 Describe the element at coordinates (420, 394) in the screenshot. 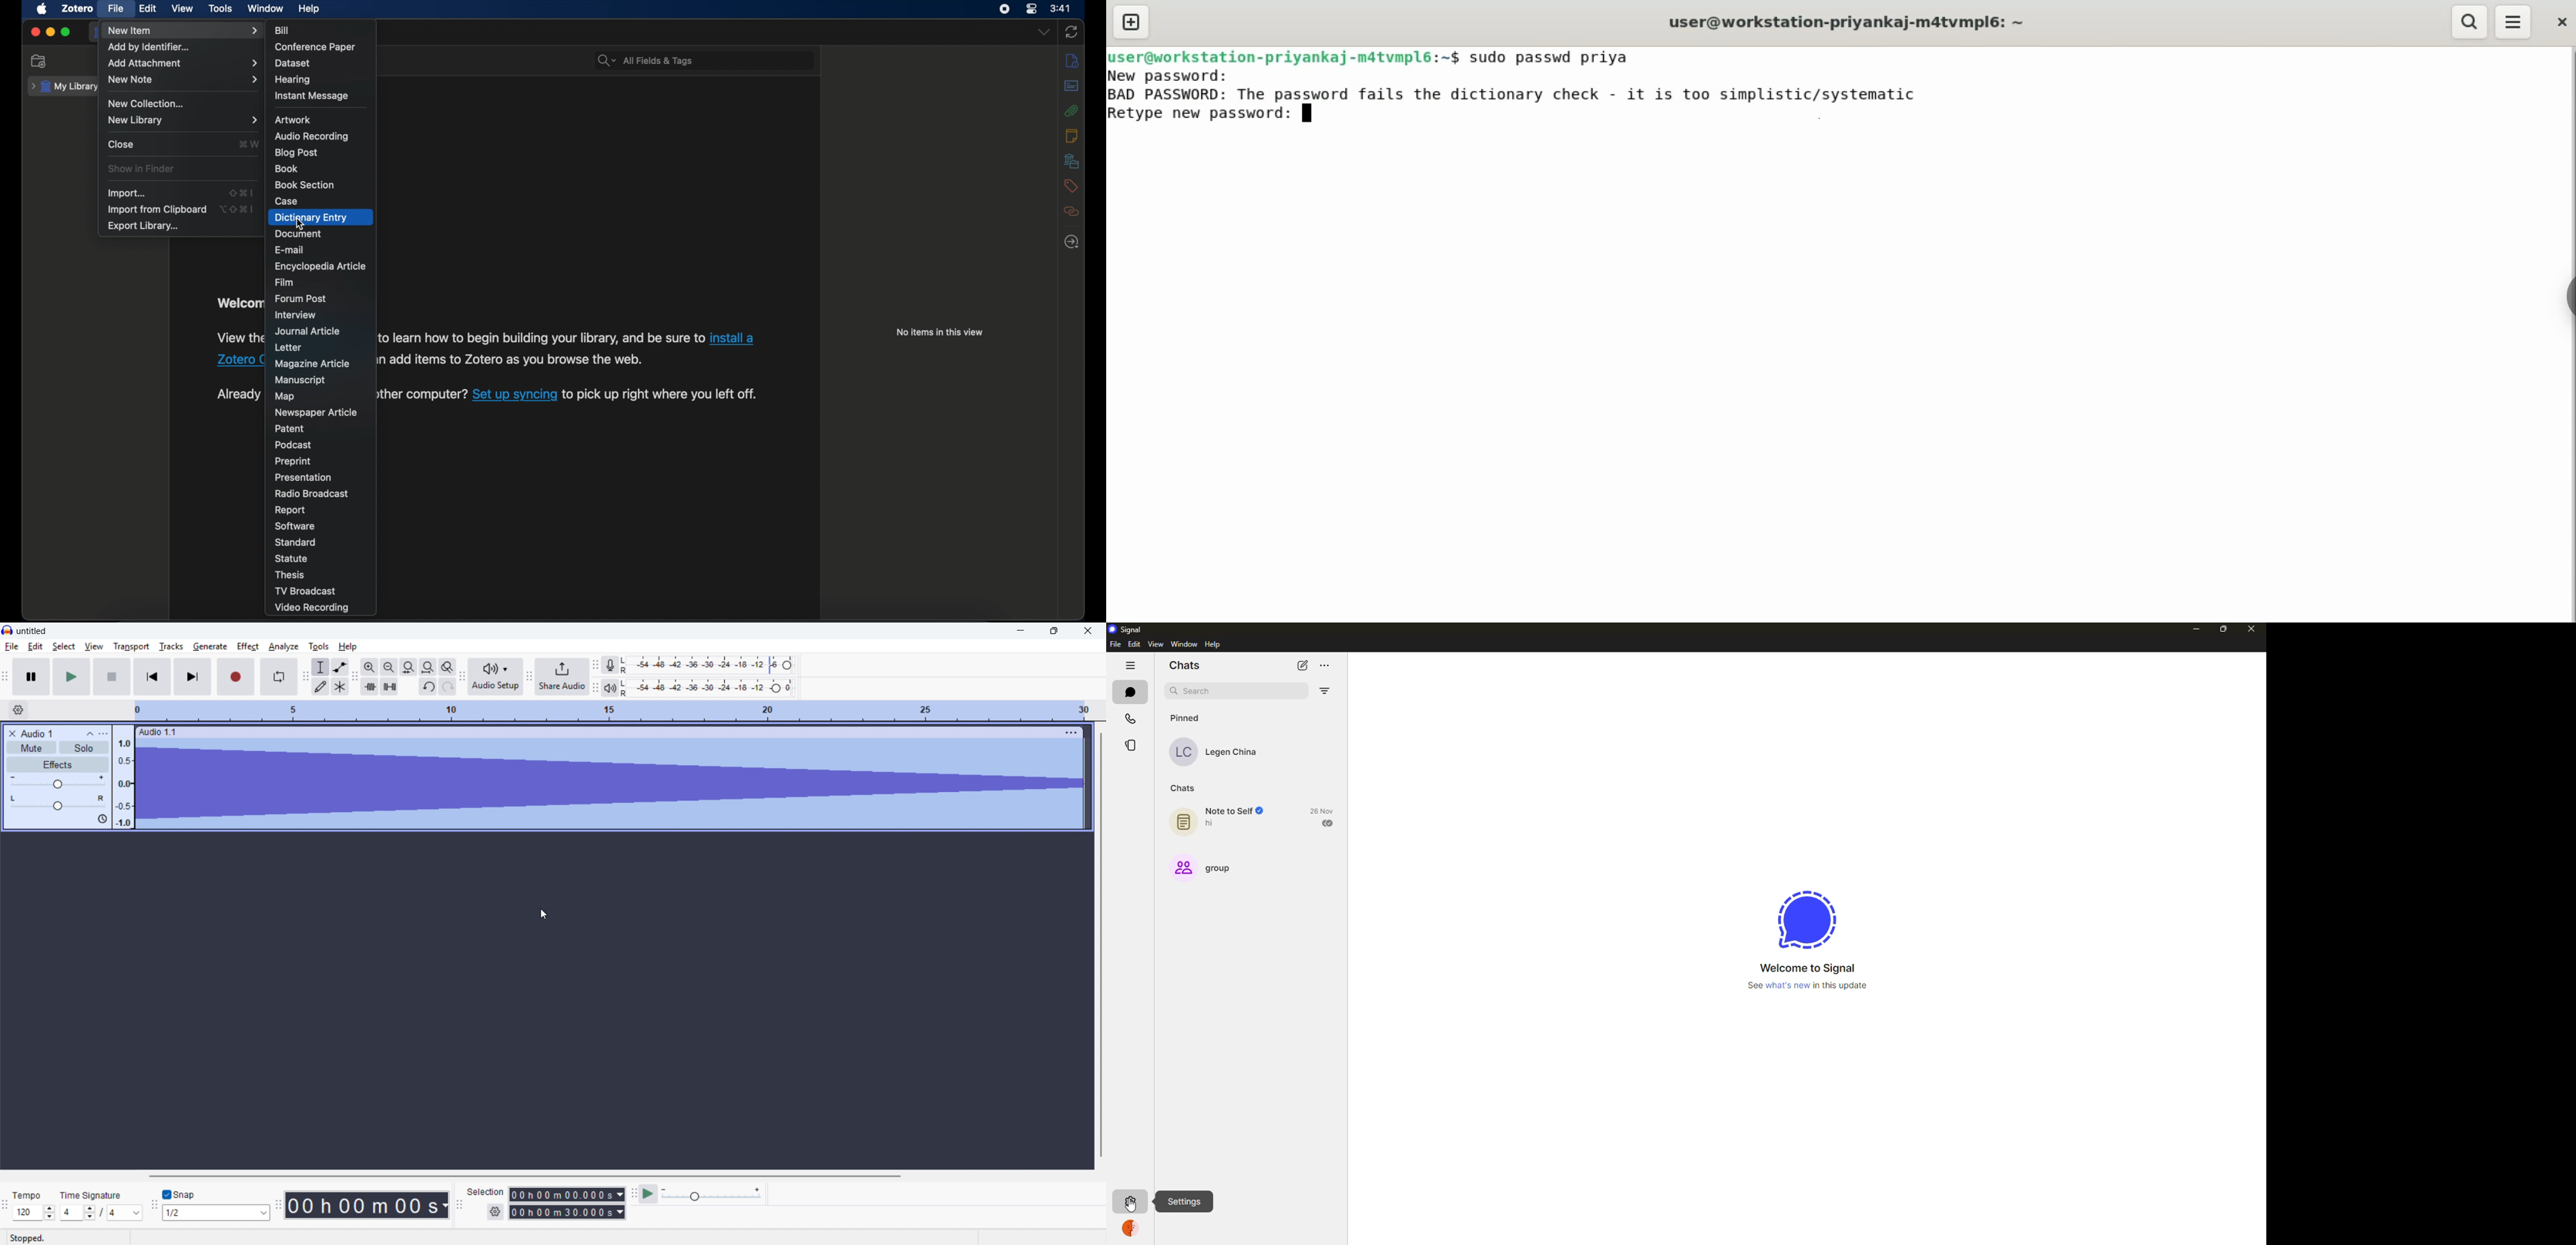

I see `text` at that location.